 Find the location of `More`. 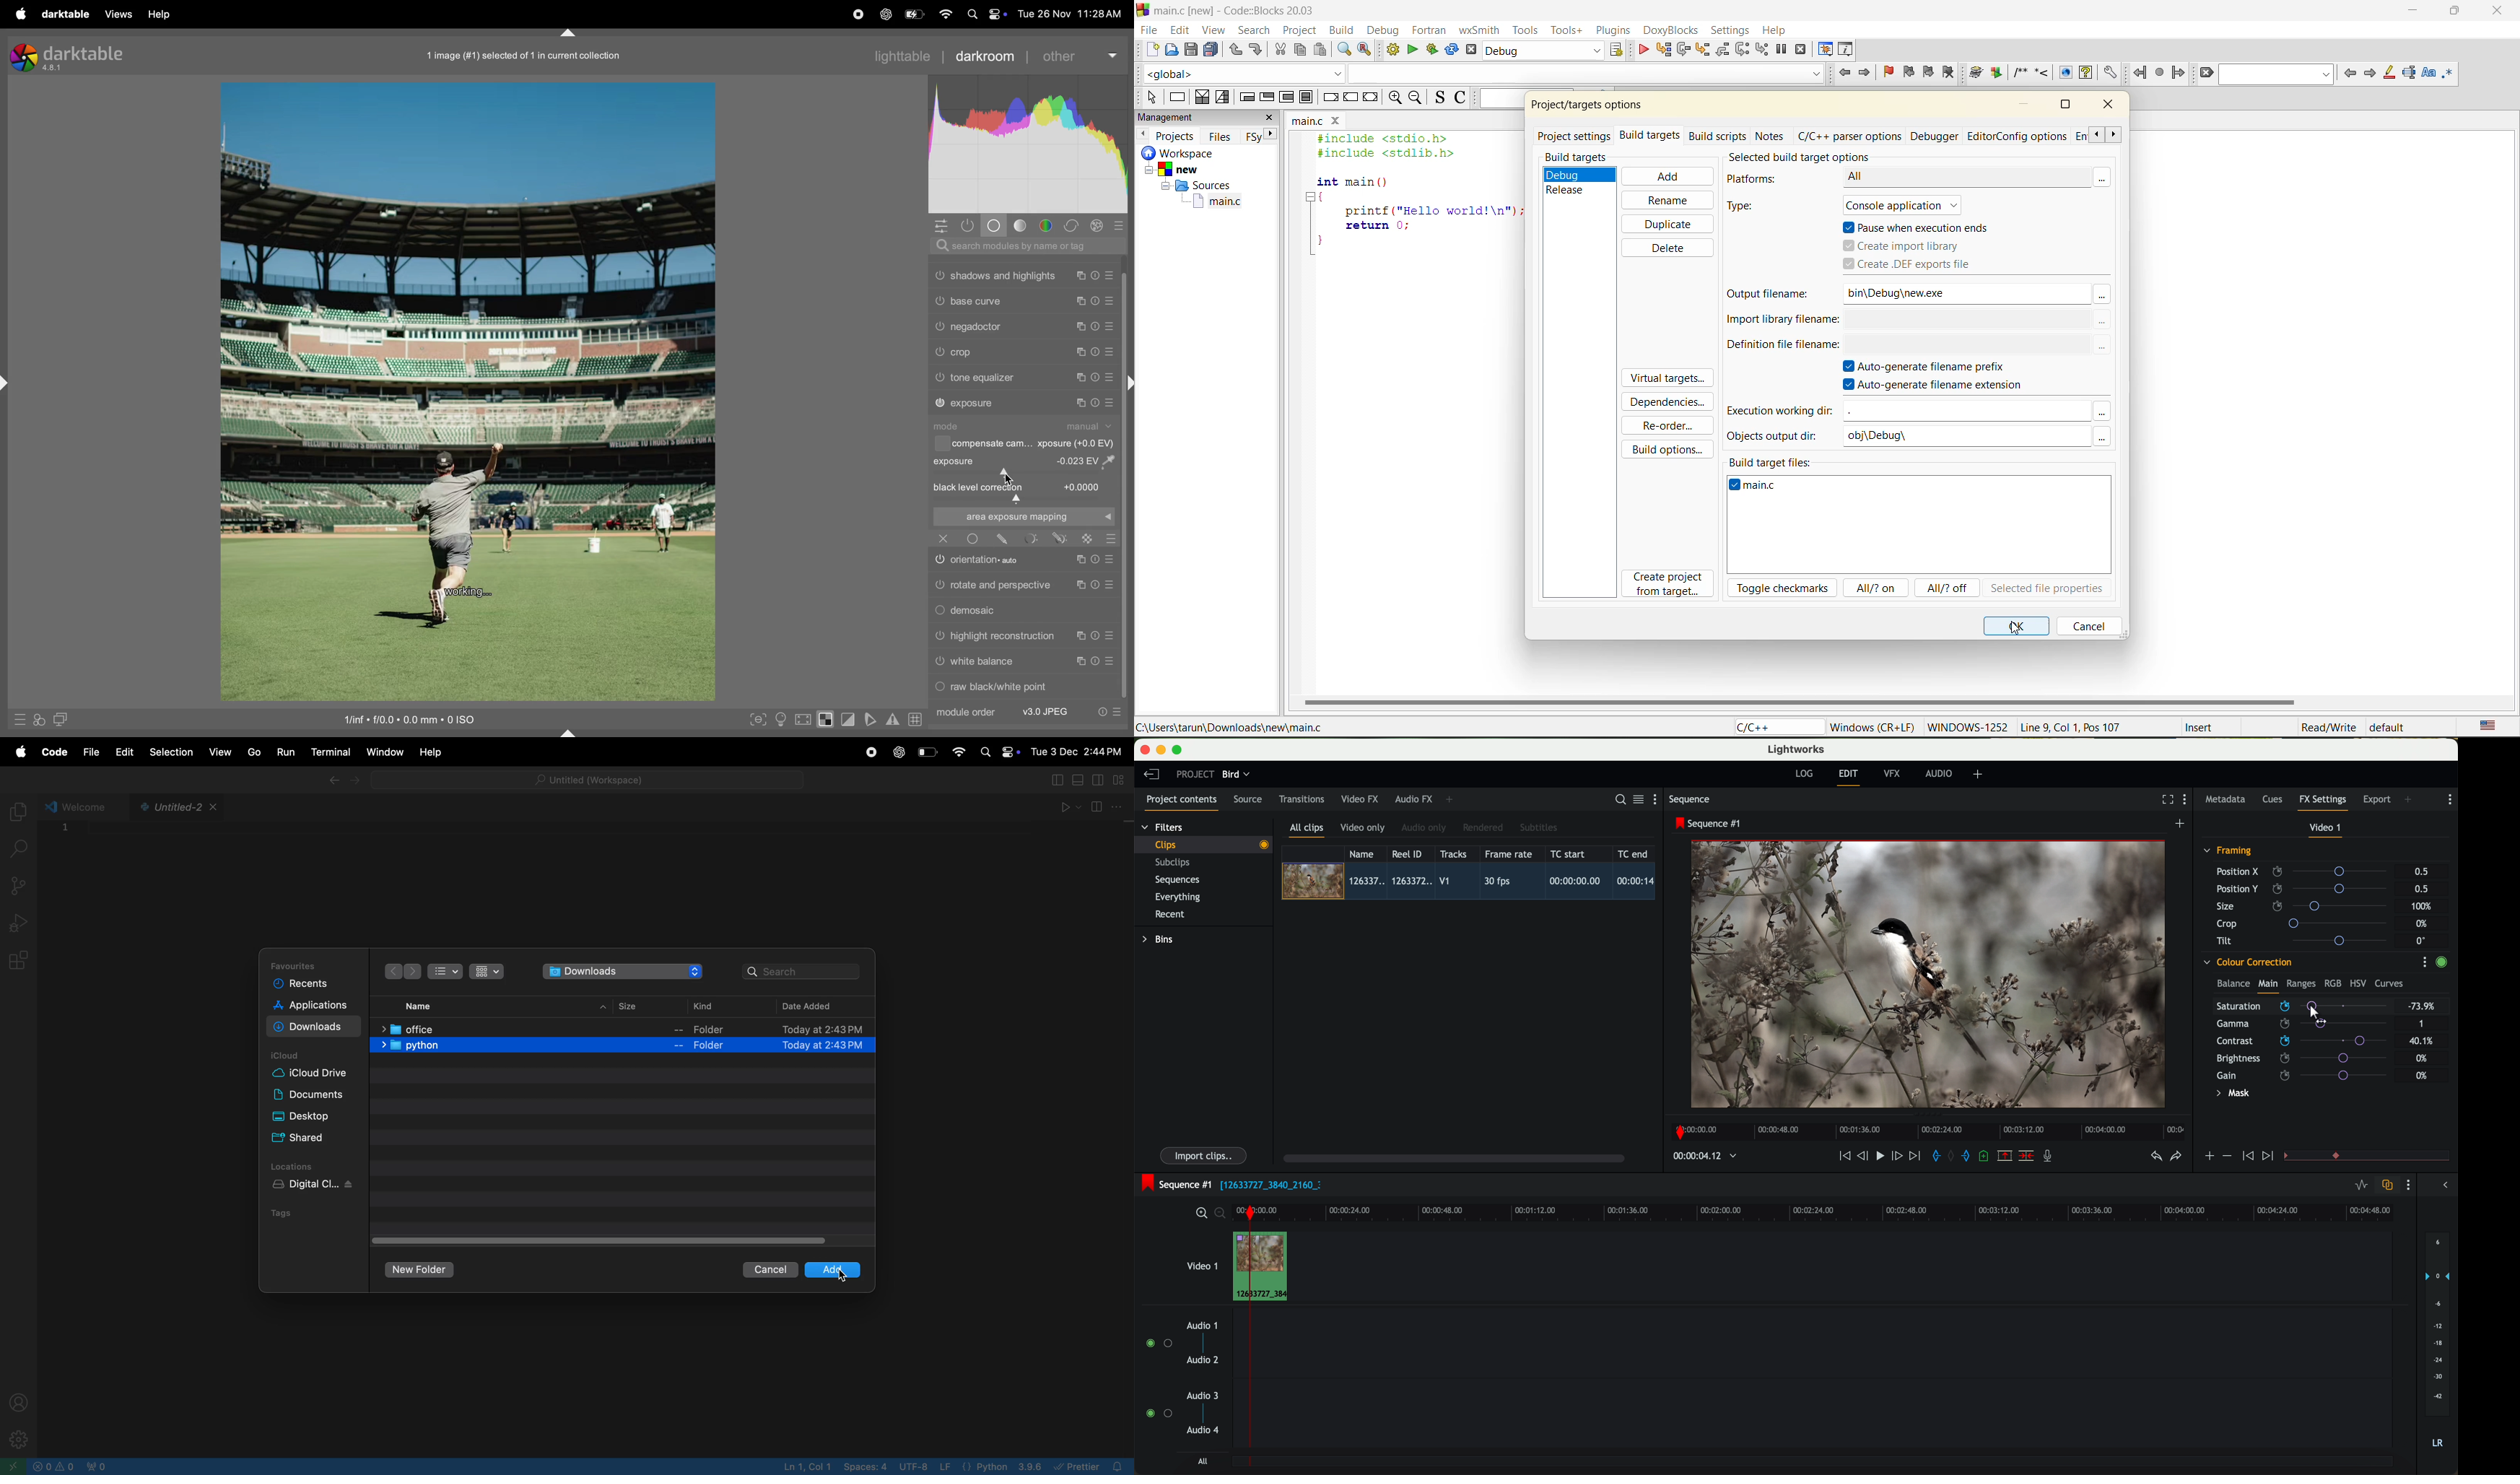

More is located at coordinates (2103, 347).